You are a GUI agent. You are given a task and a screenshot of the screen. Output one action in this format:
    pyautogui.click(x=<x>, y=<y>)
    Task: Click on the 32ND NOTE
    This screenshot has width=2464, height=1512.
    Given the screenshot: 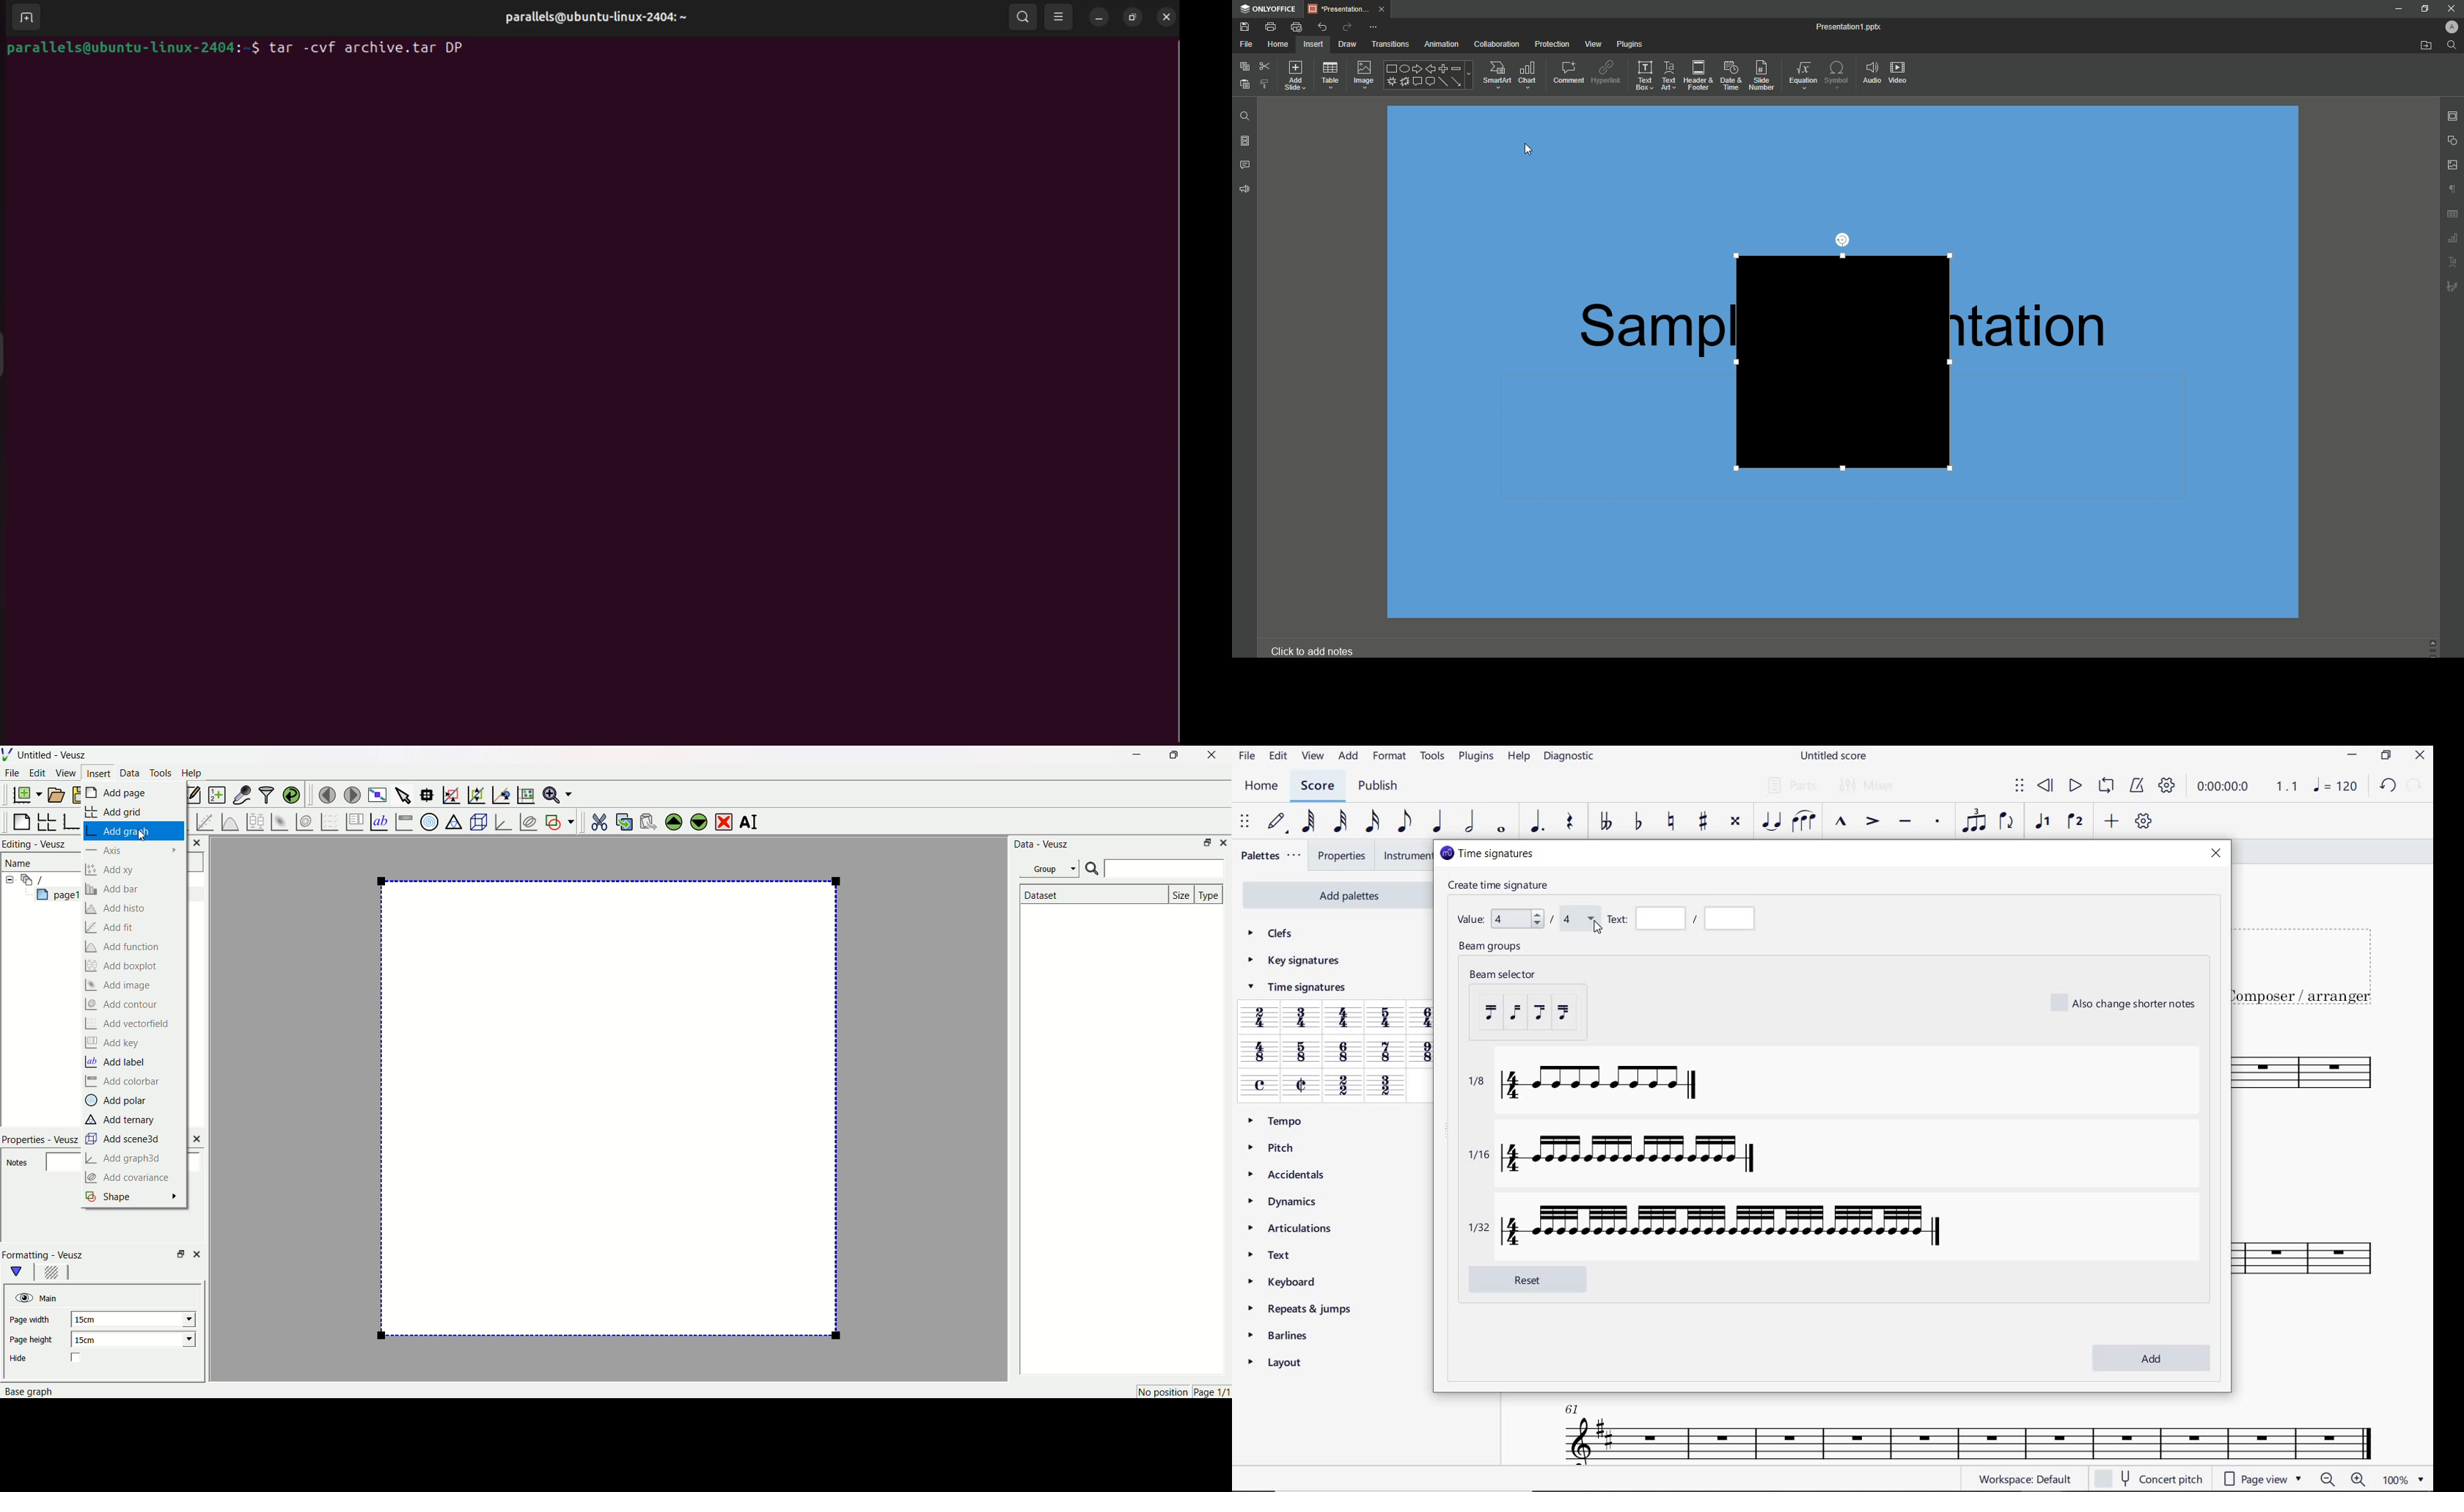 What is the action you would take?
    pyautogui.click(x=1341, y=822)
    